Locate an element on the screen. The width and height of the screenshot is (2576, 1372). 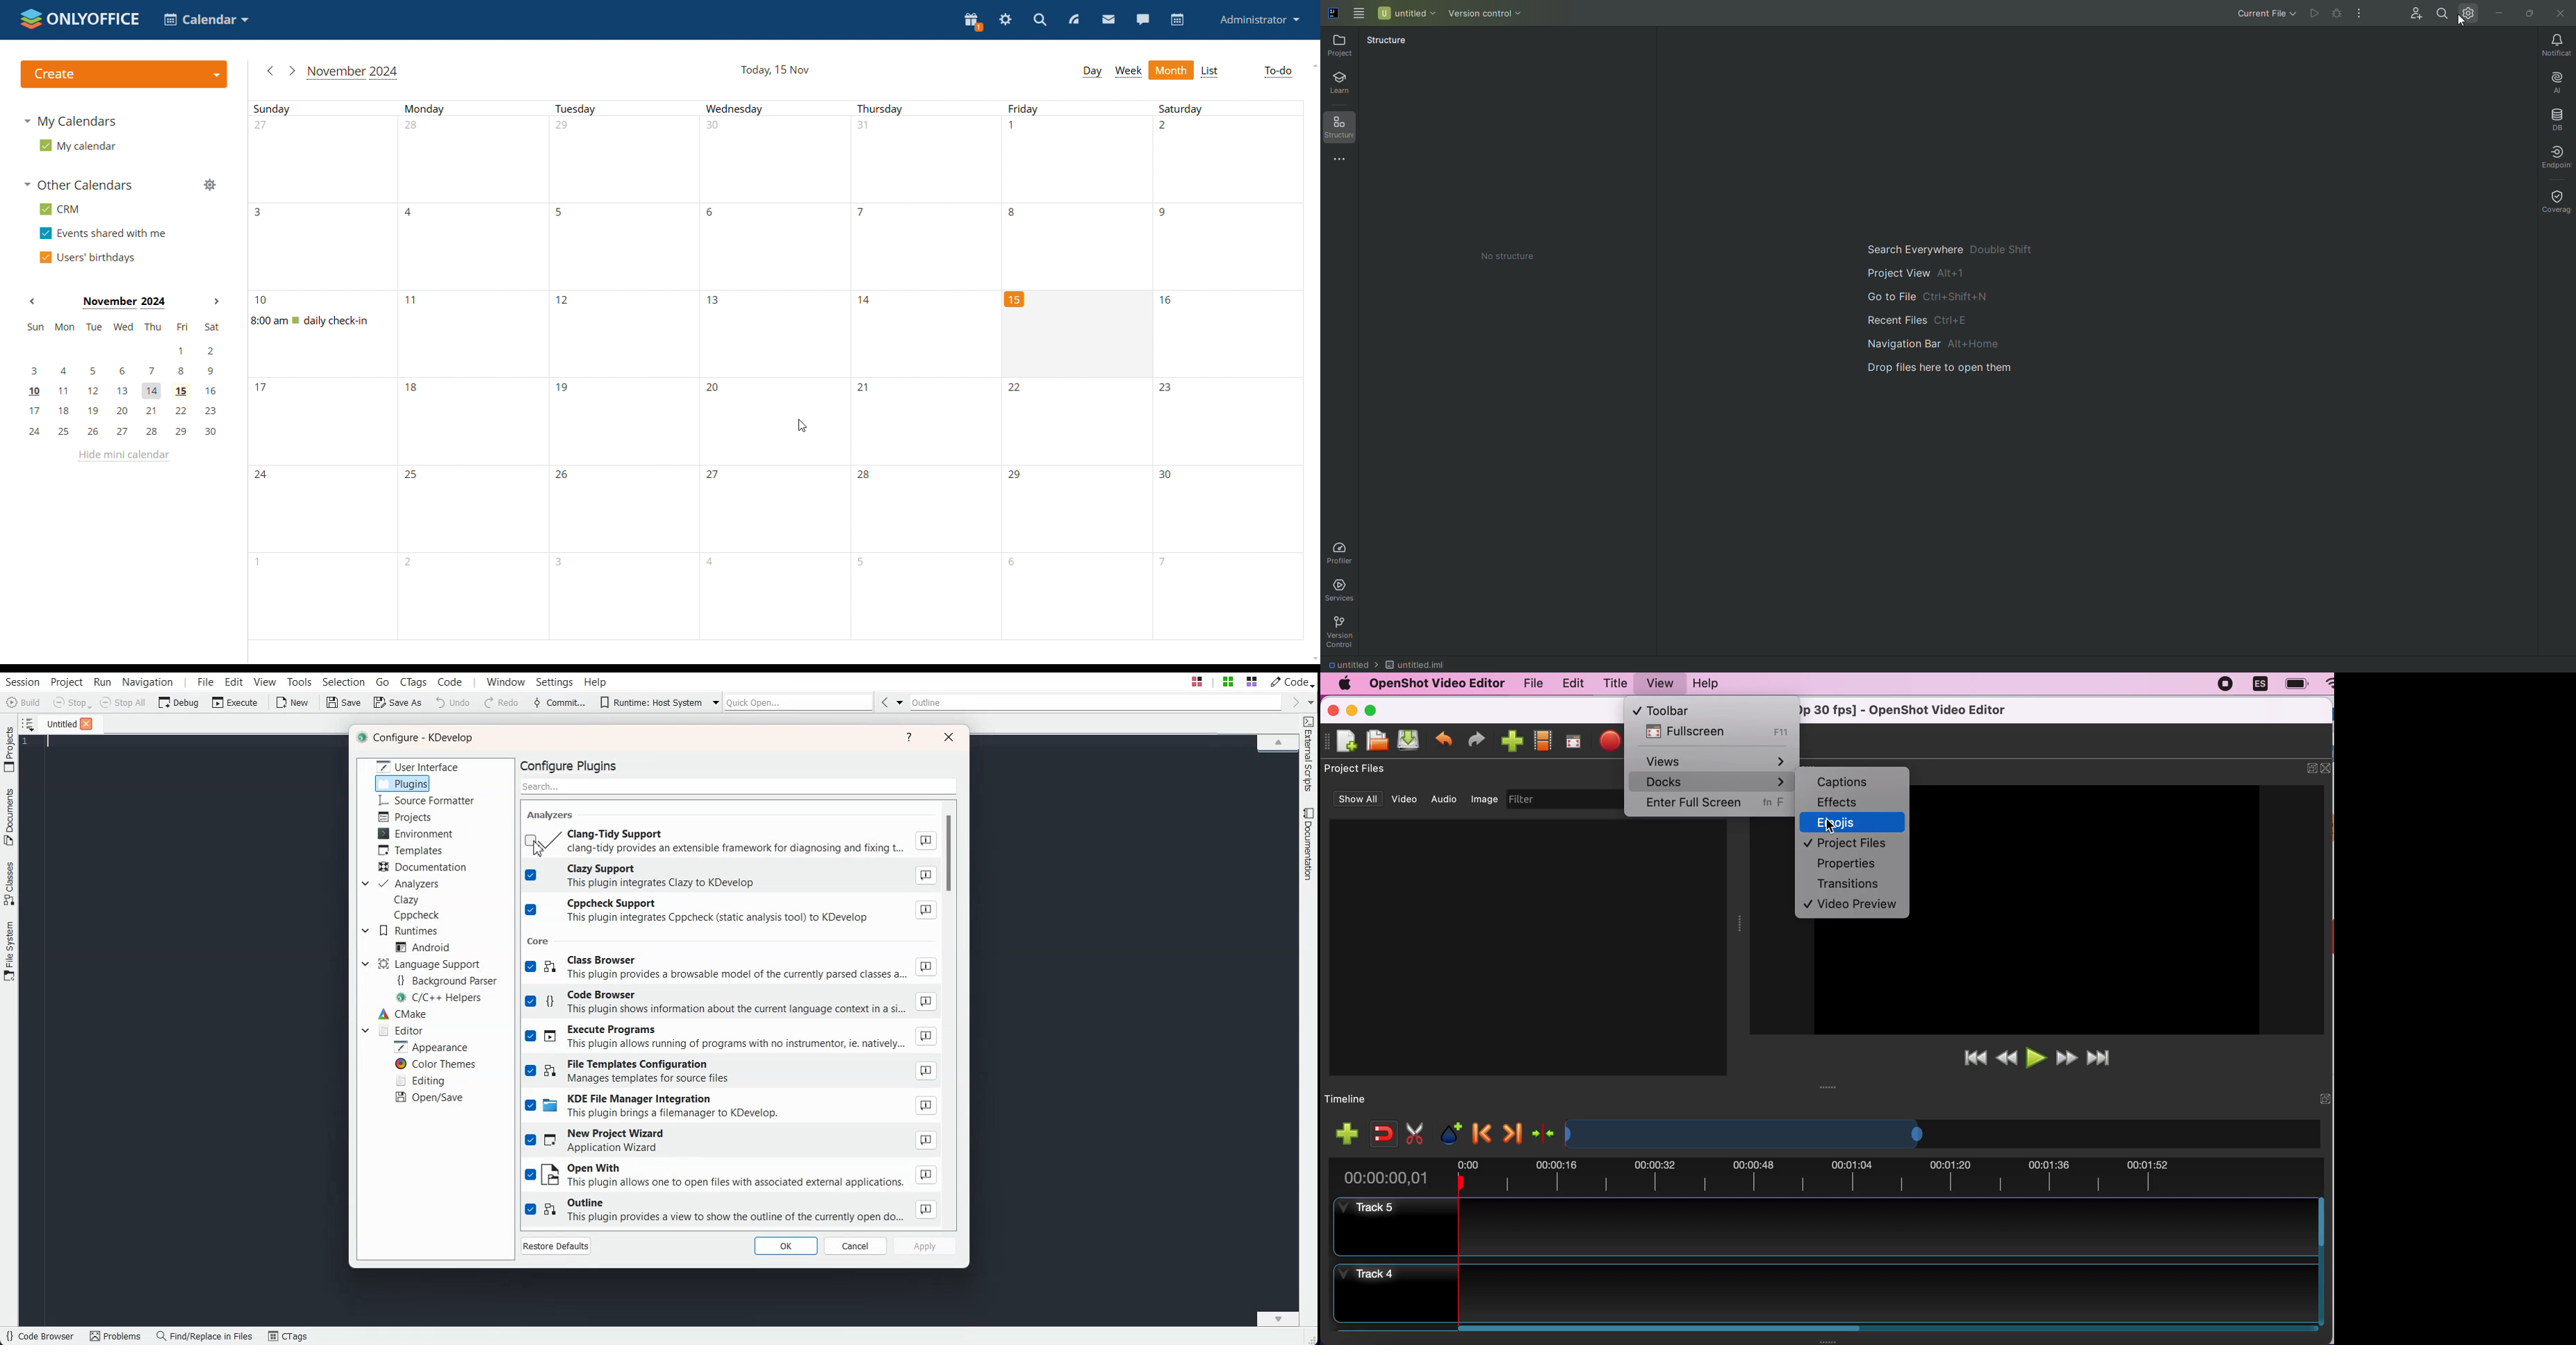
New Project Wizard is located at coordinates (732, 1142).